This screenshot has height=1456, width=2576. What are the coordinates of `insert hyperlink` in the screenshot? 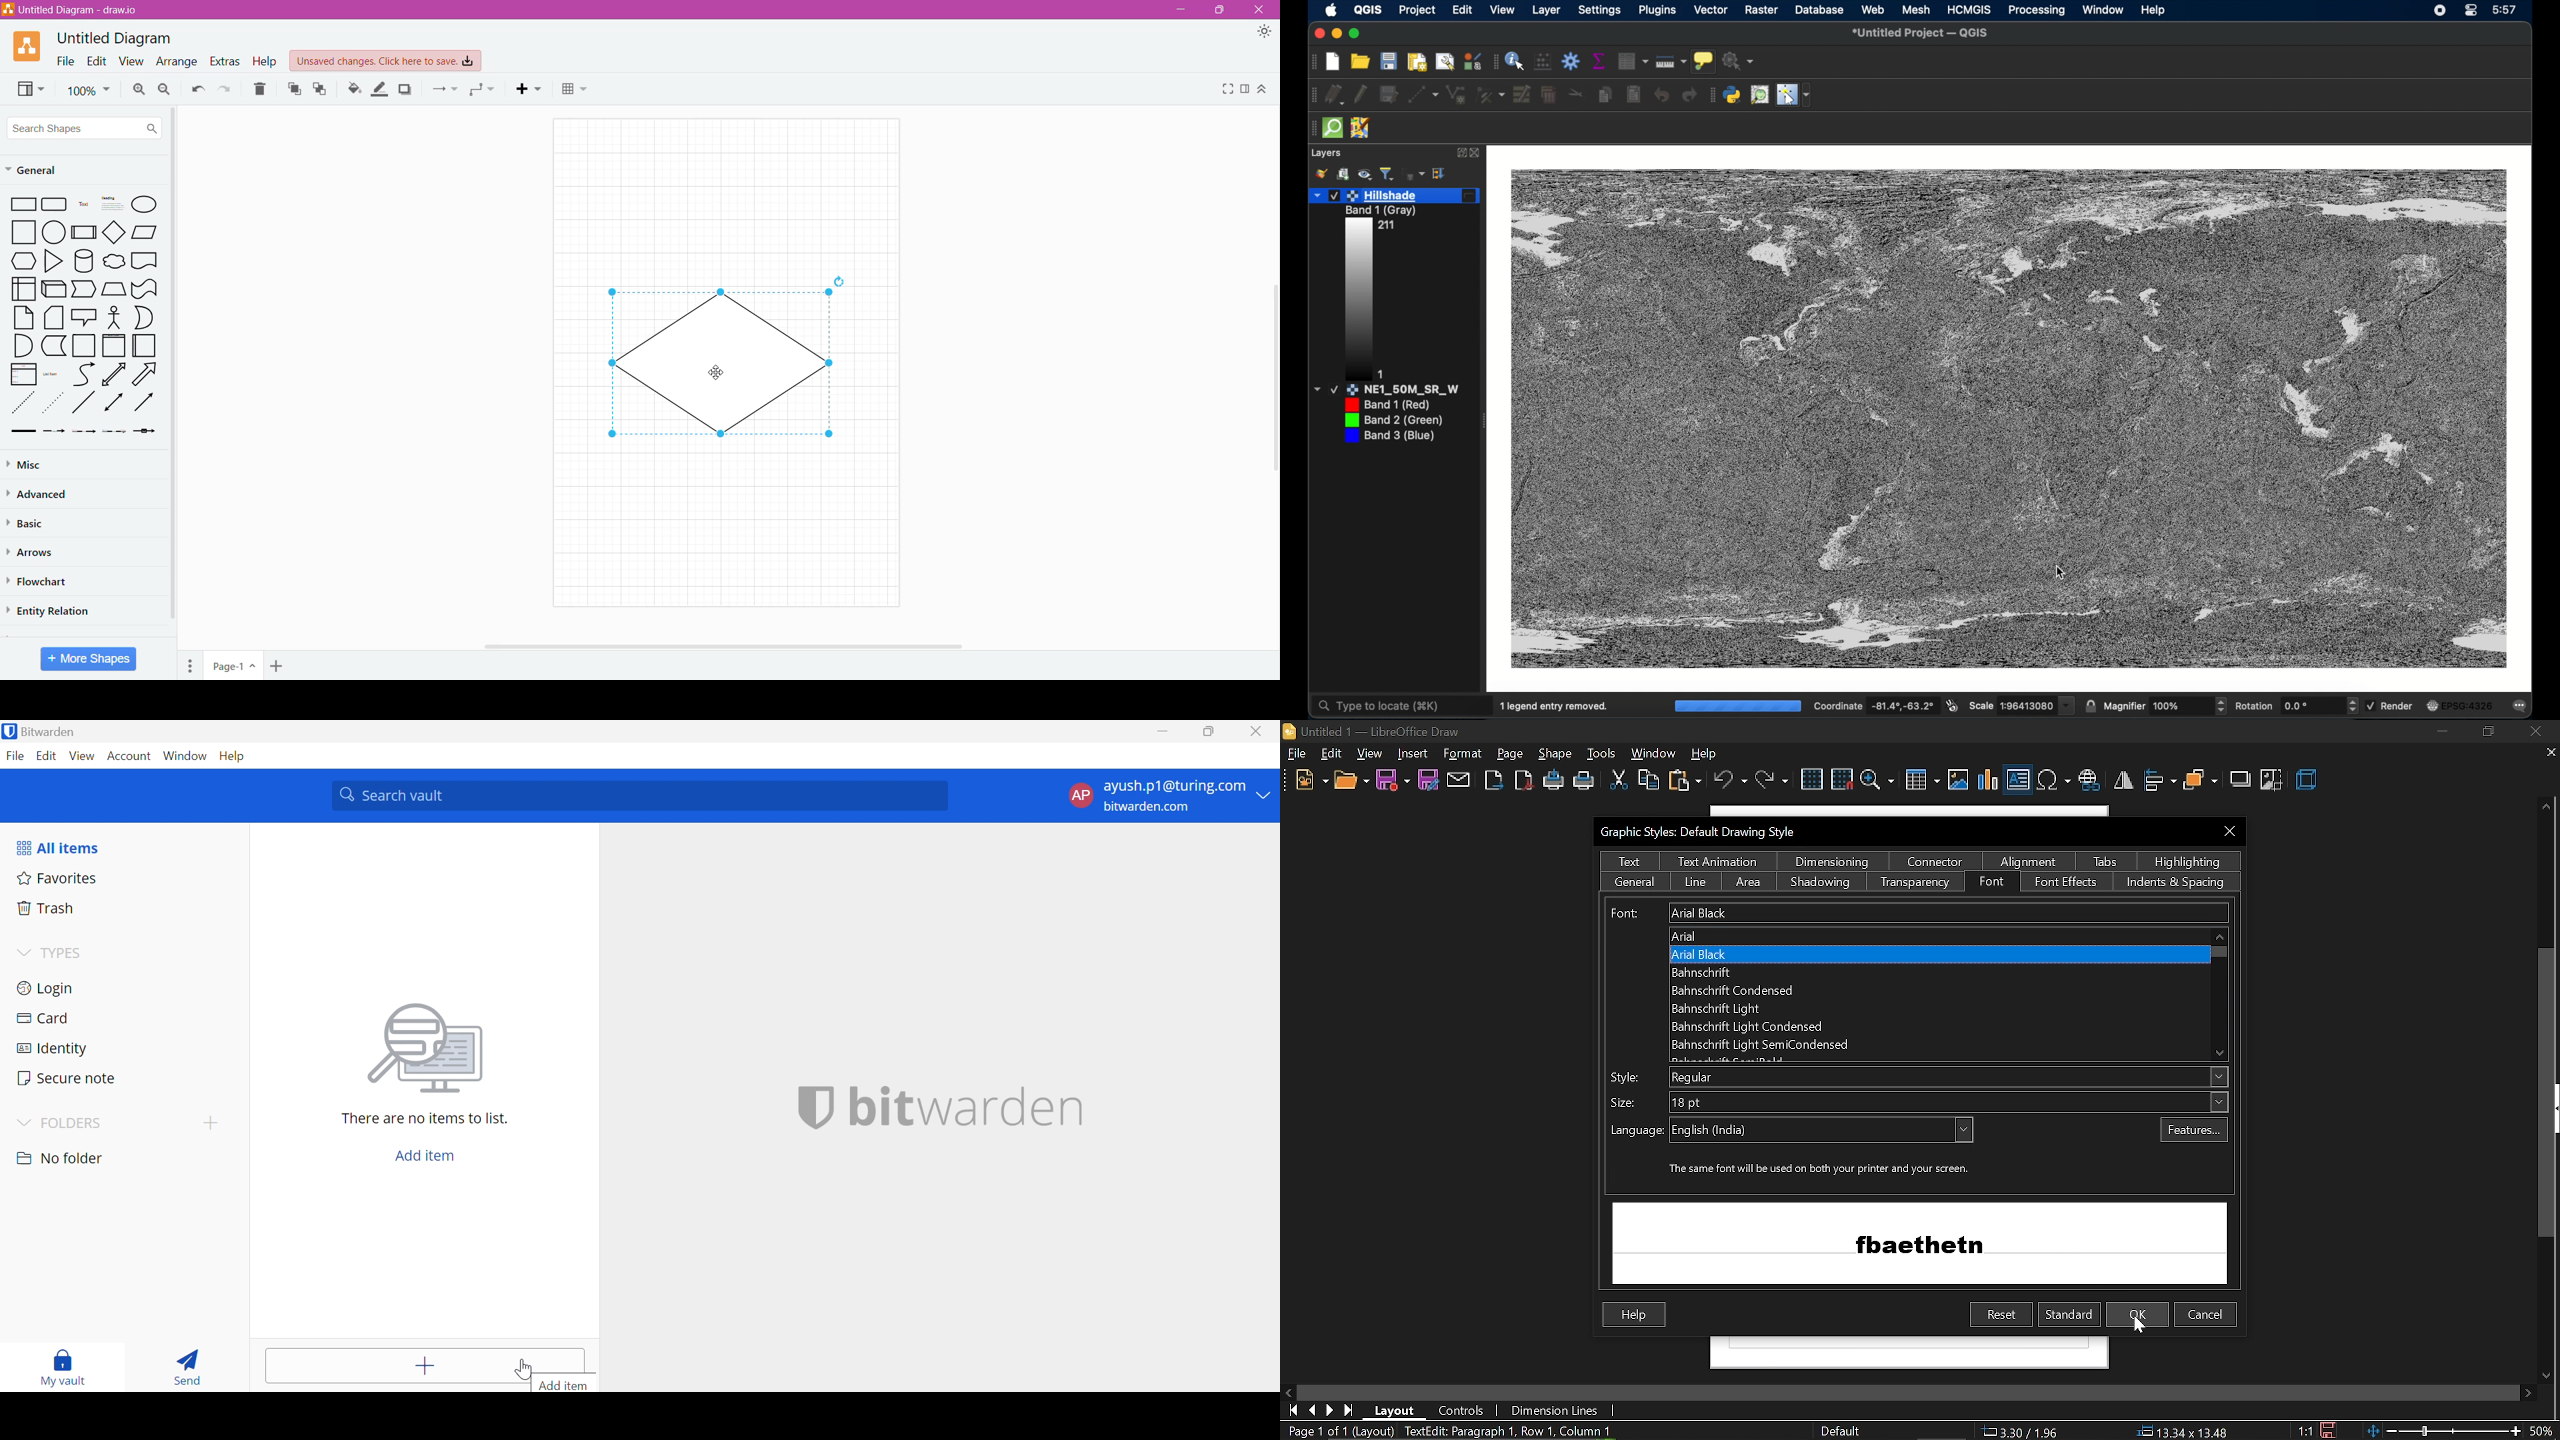 It's located at (2089, 782).